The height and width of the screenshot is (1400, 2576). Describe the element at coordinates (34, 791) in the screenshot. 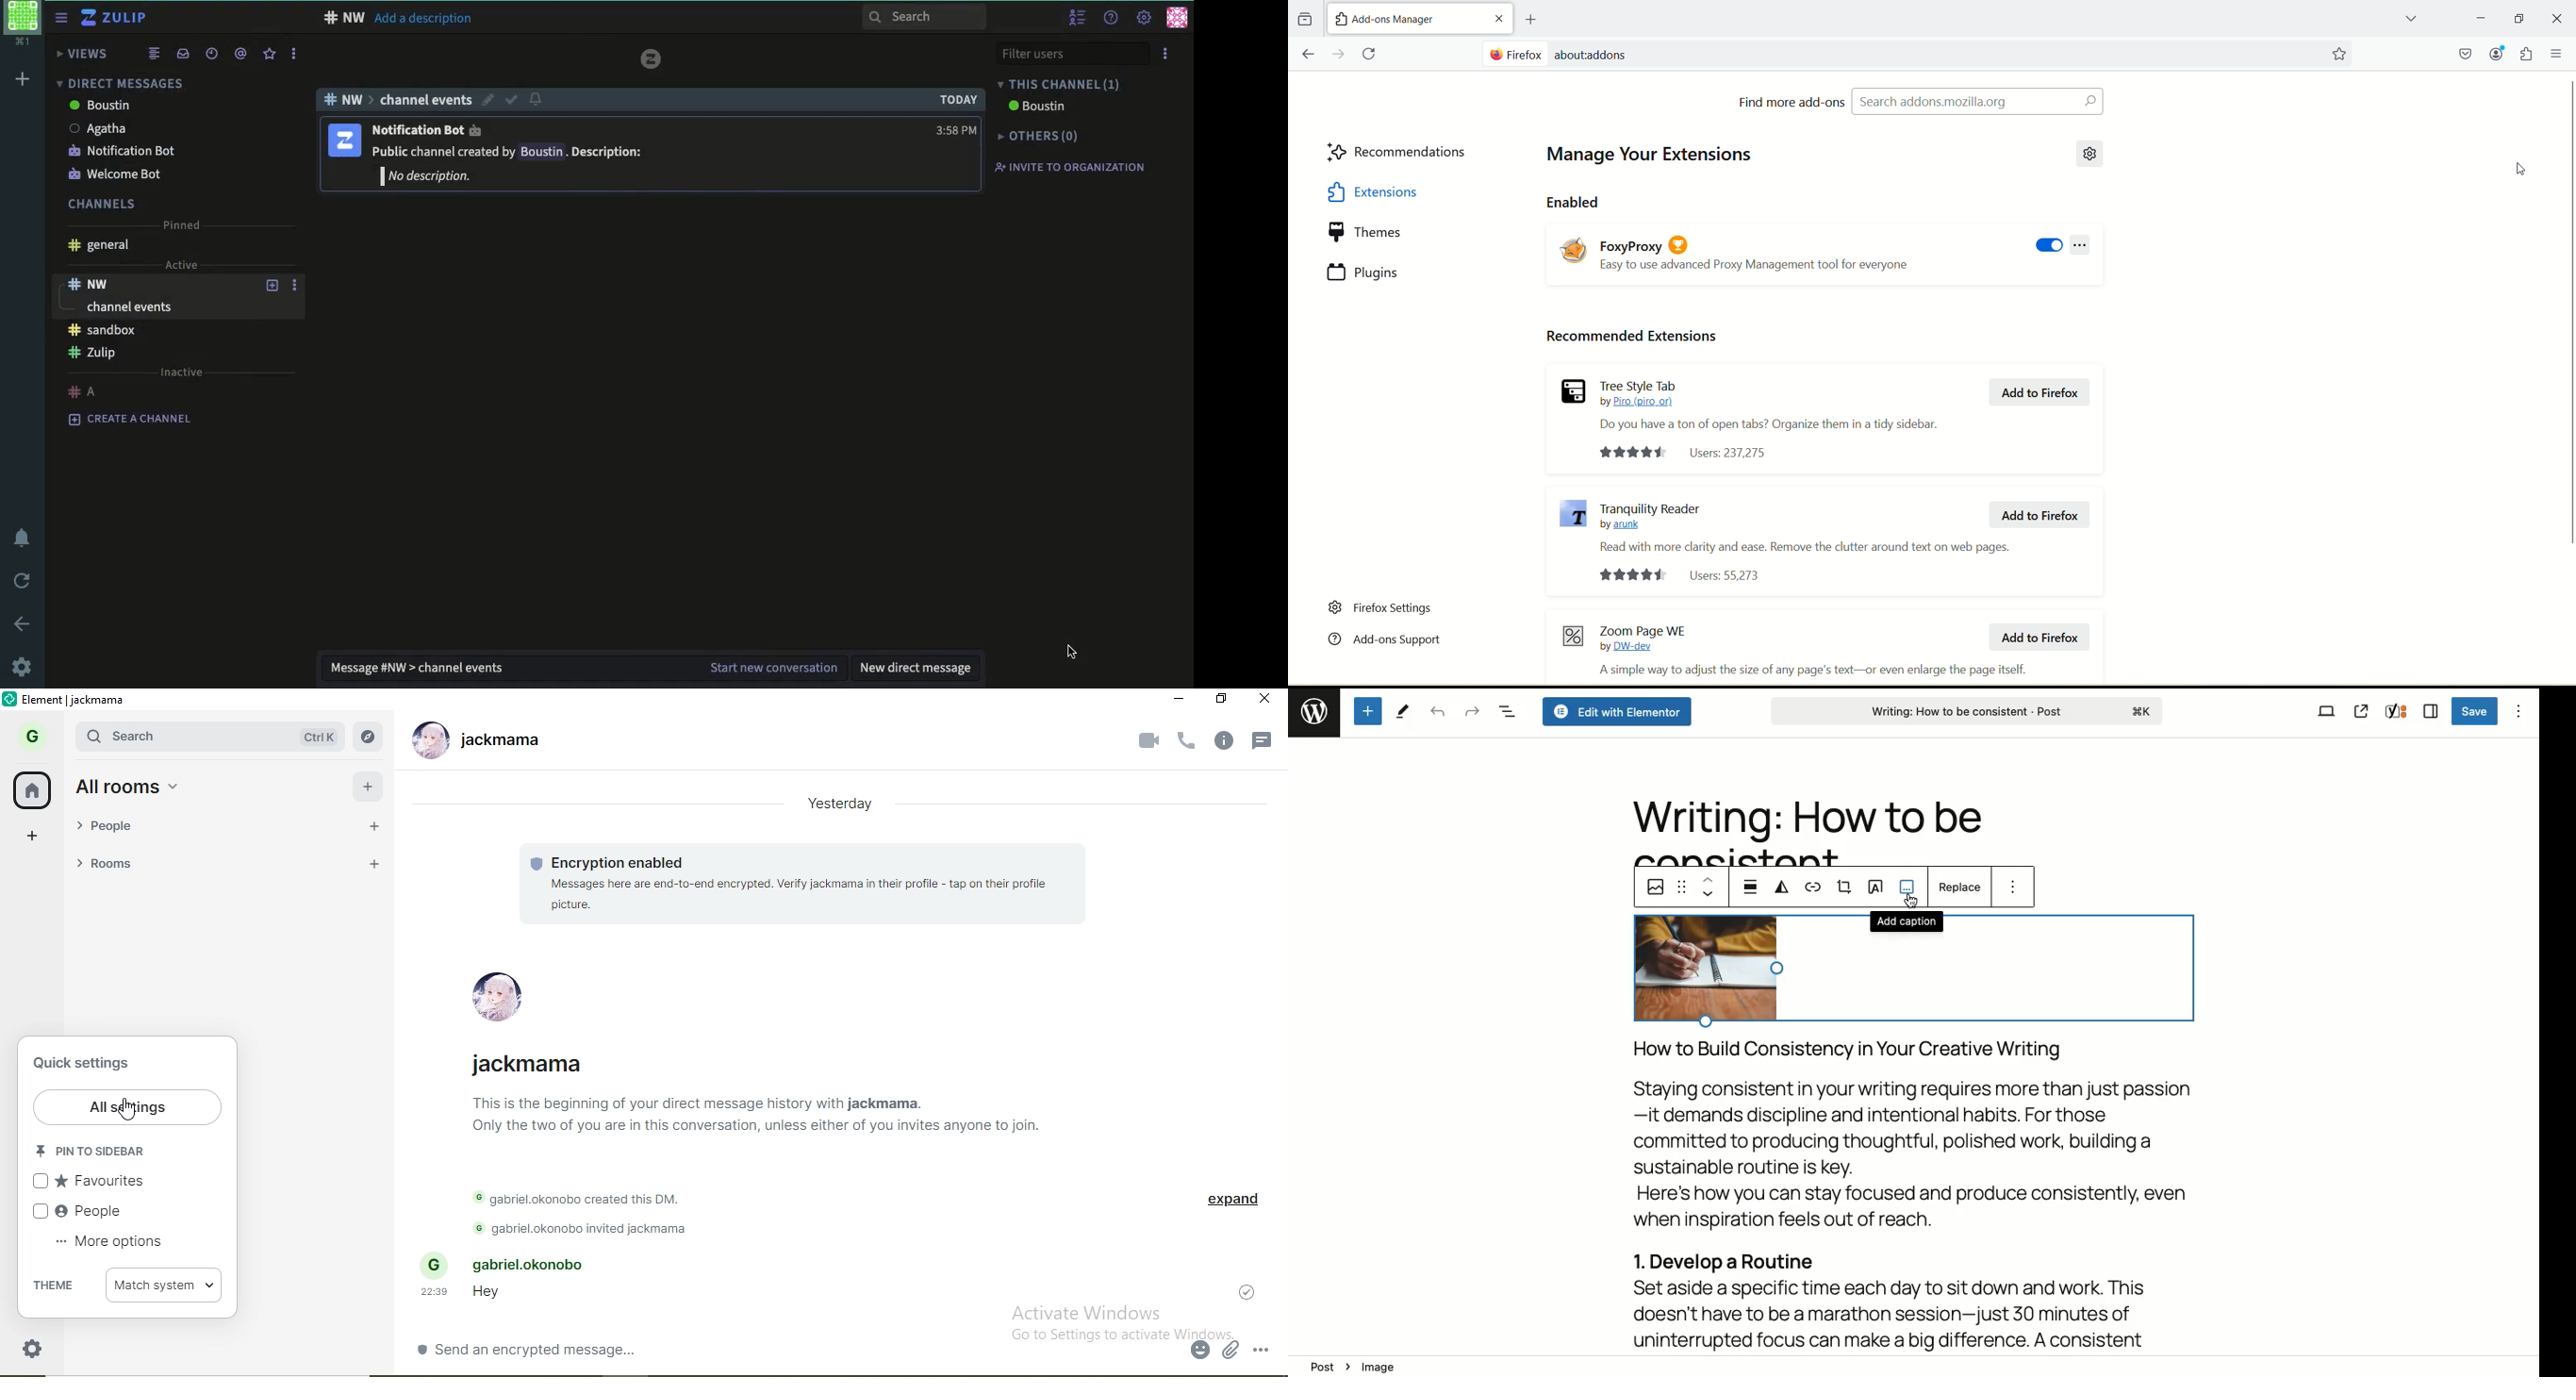

I see `home` at that location.